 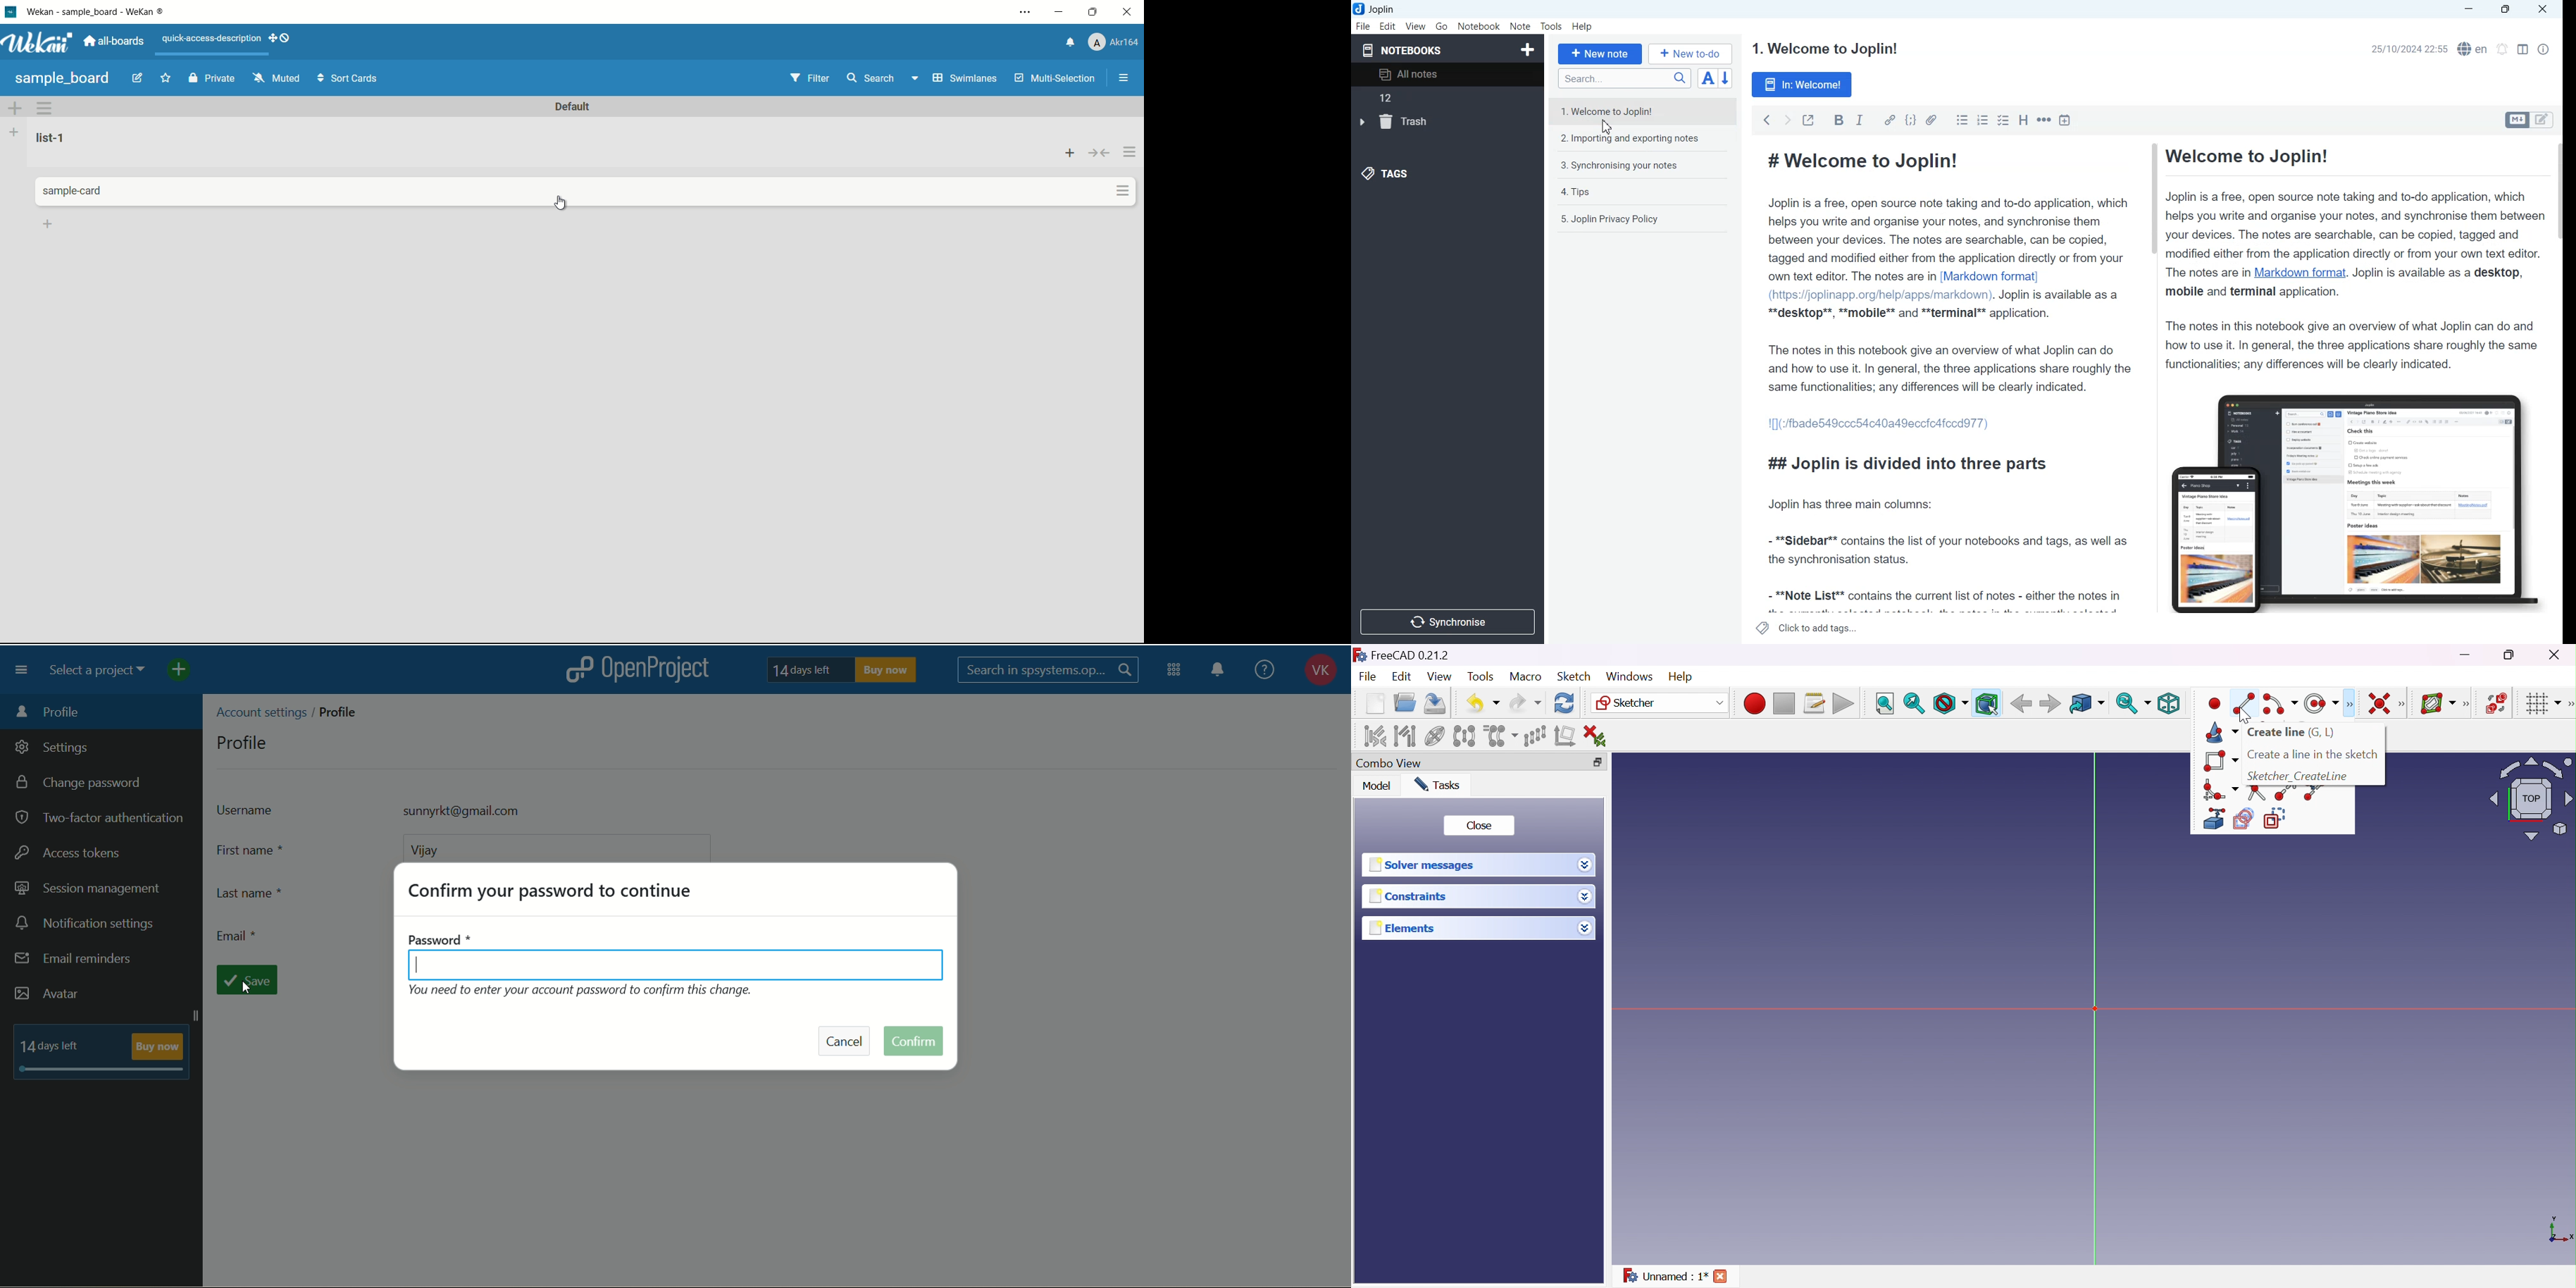 What do you see at coordinates (1587, 930) in the screenshot?
I see `Drop down` at bounding box center [1587, 930].